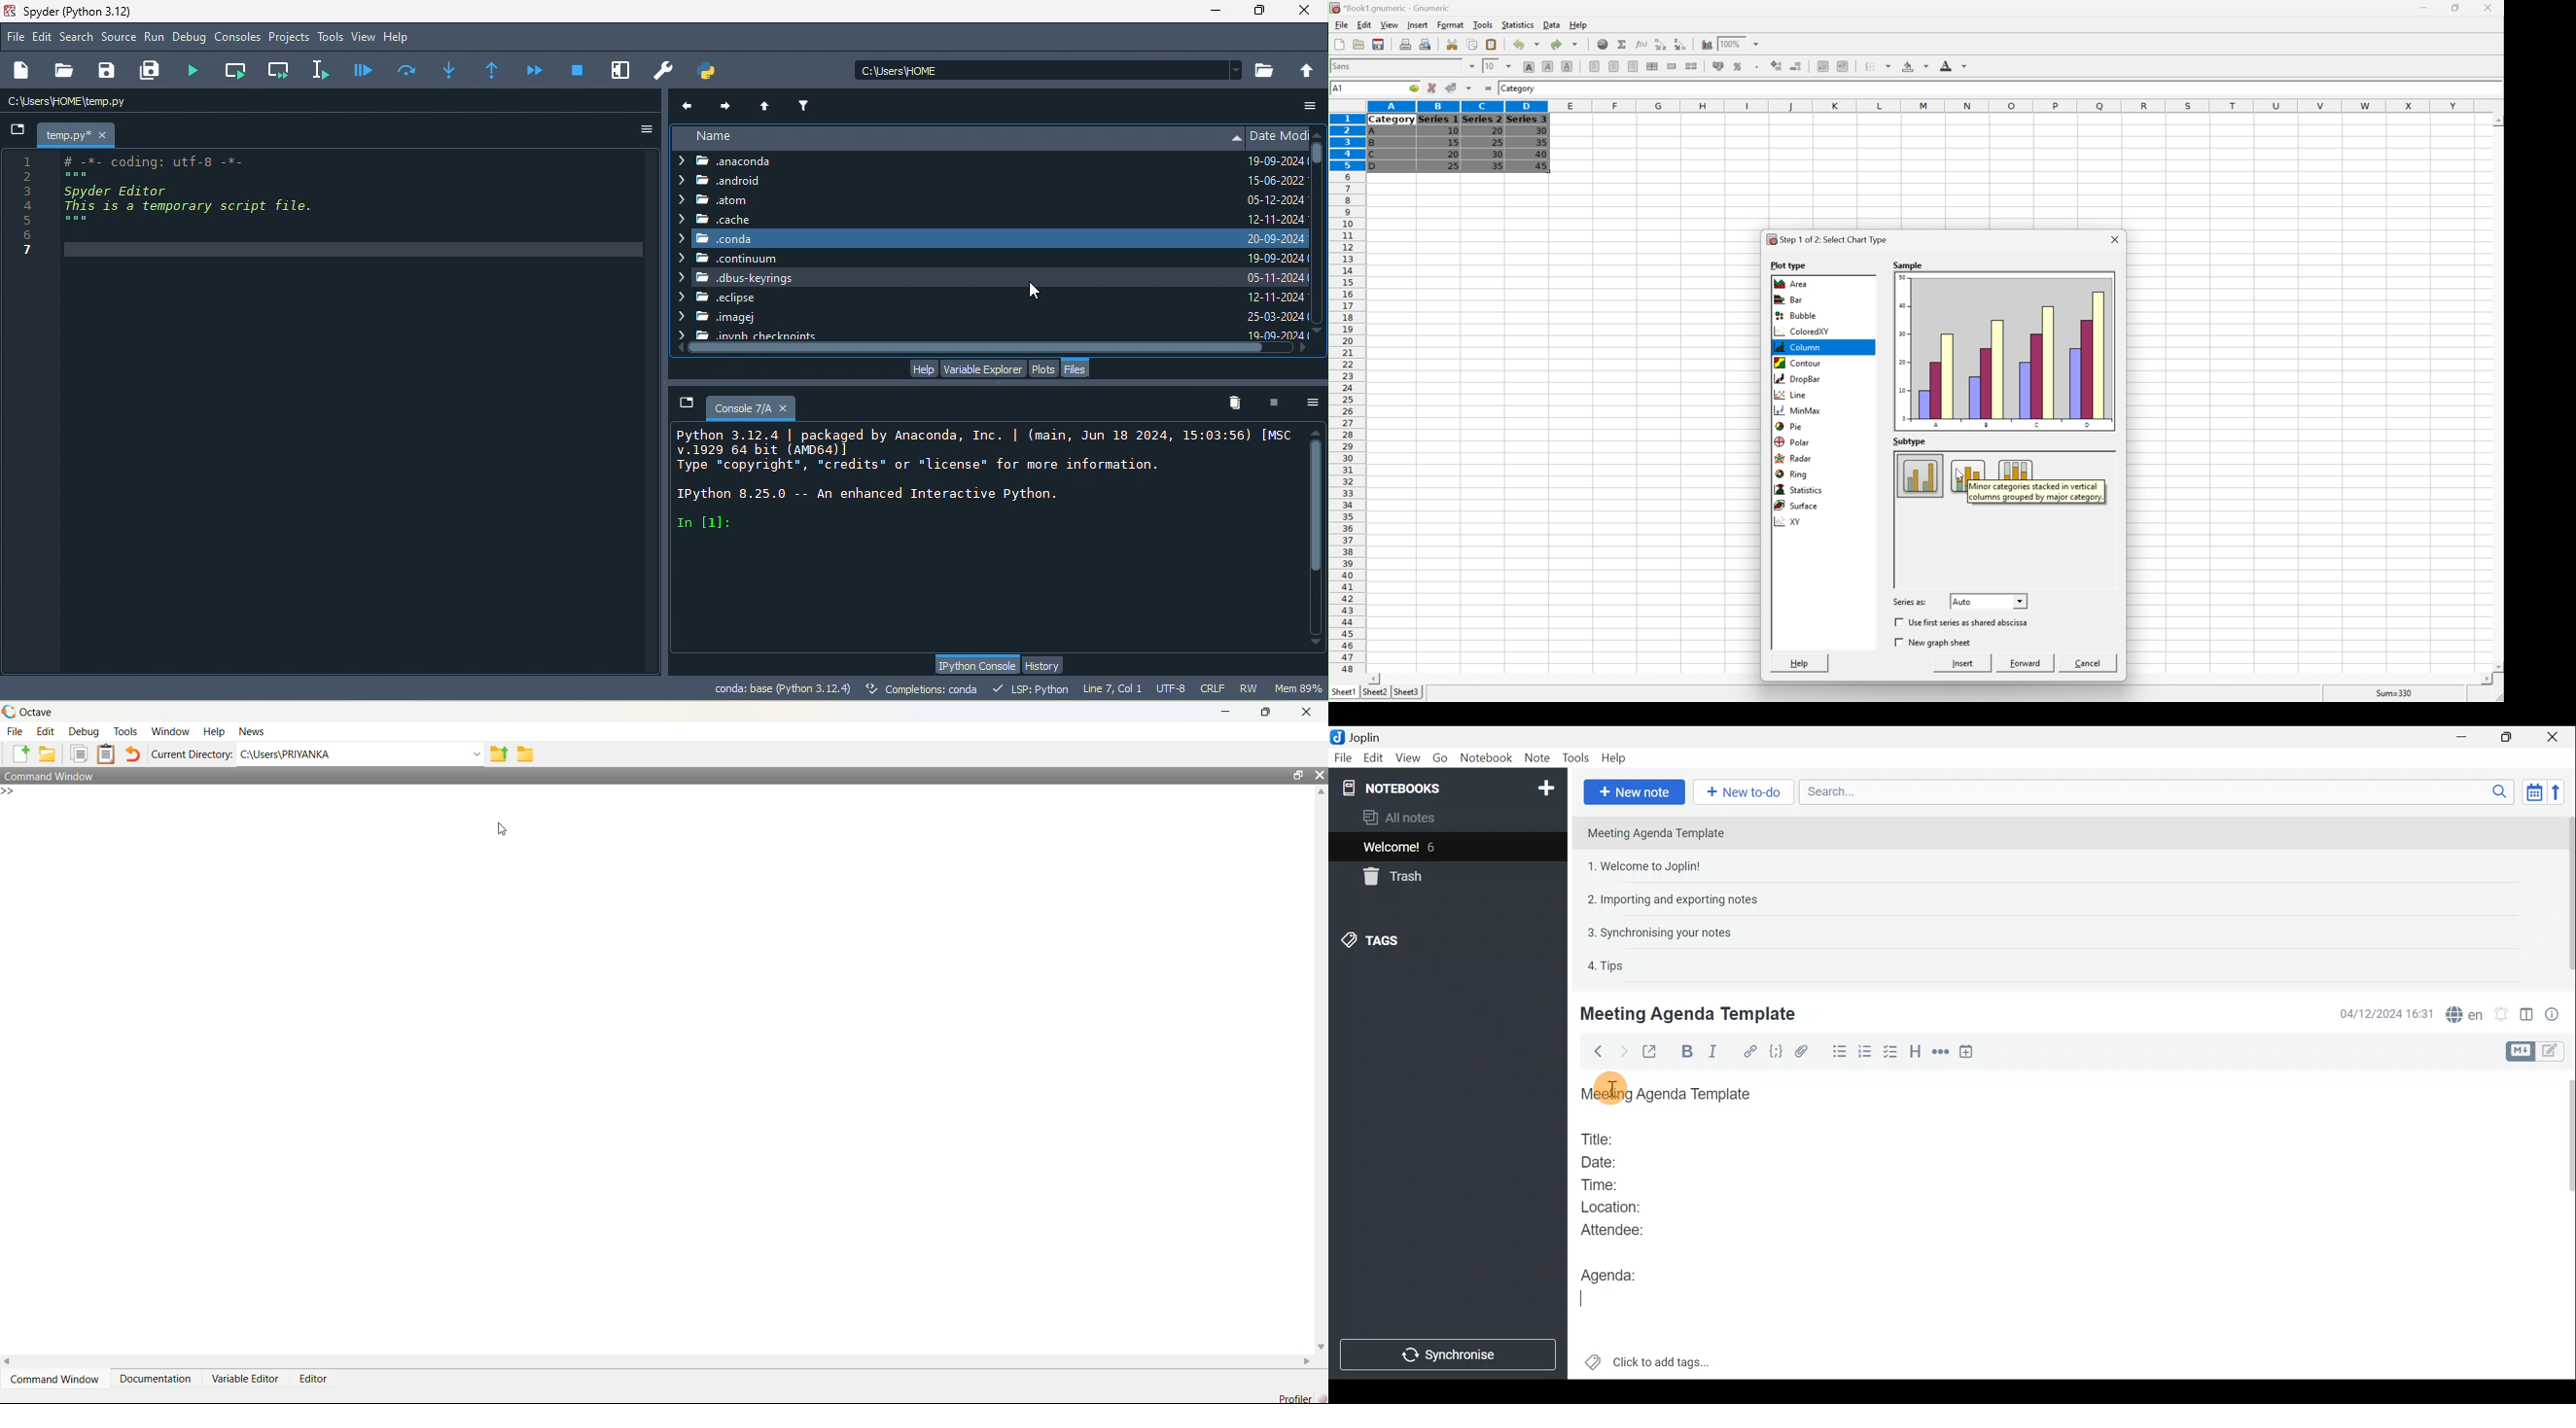  I want to click on Heading, so click(1915, 1054).